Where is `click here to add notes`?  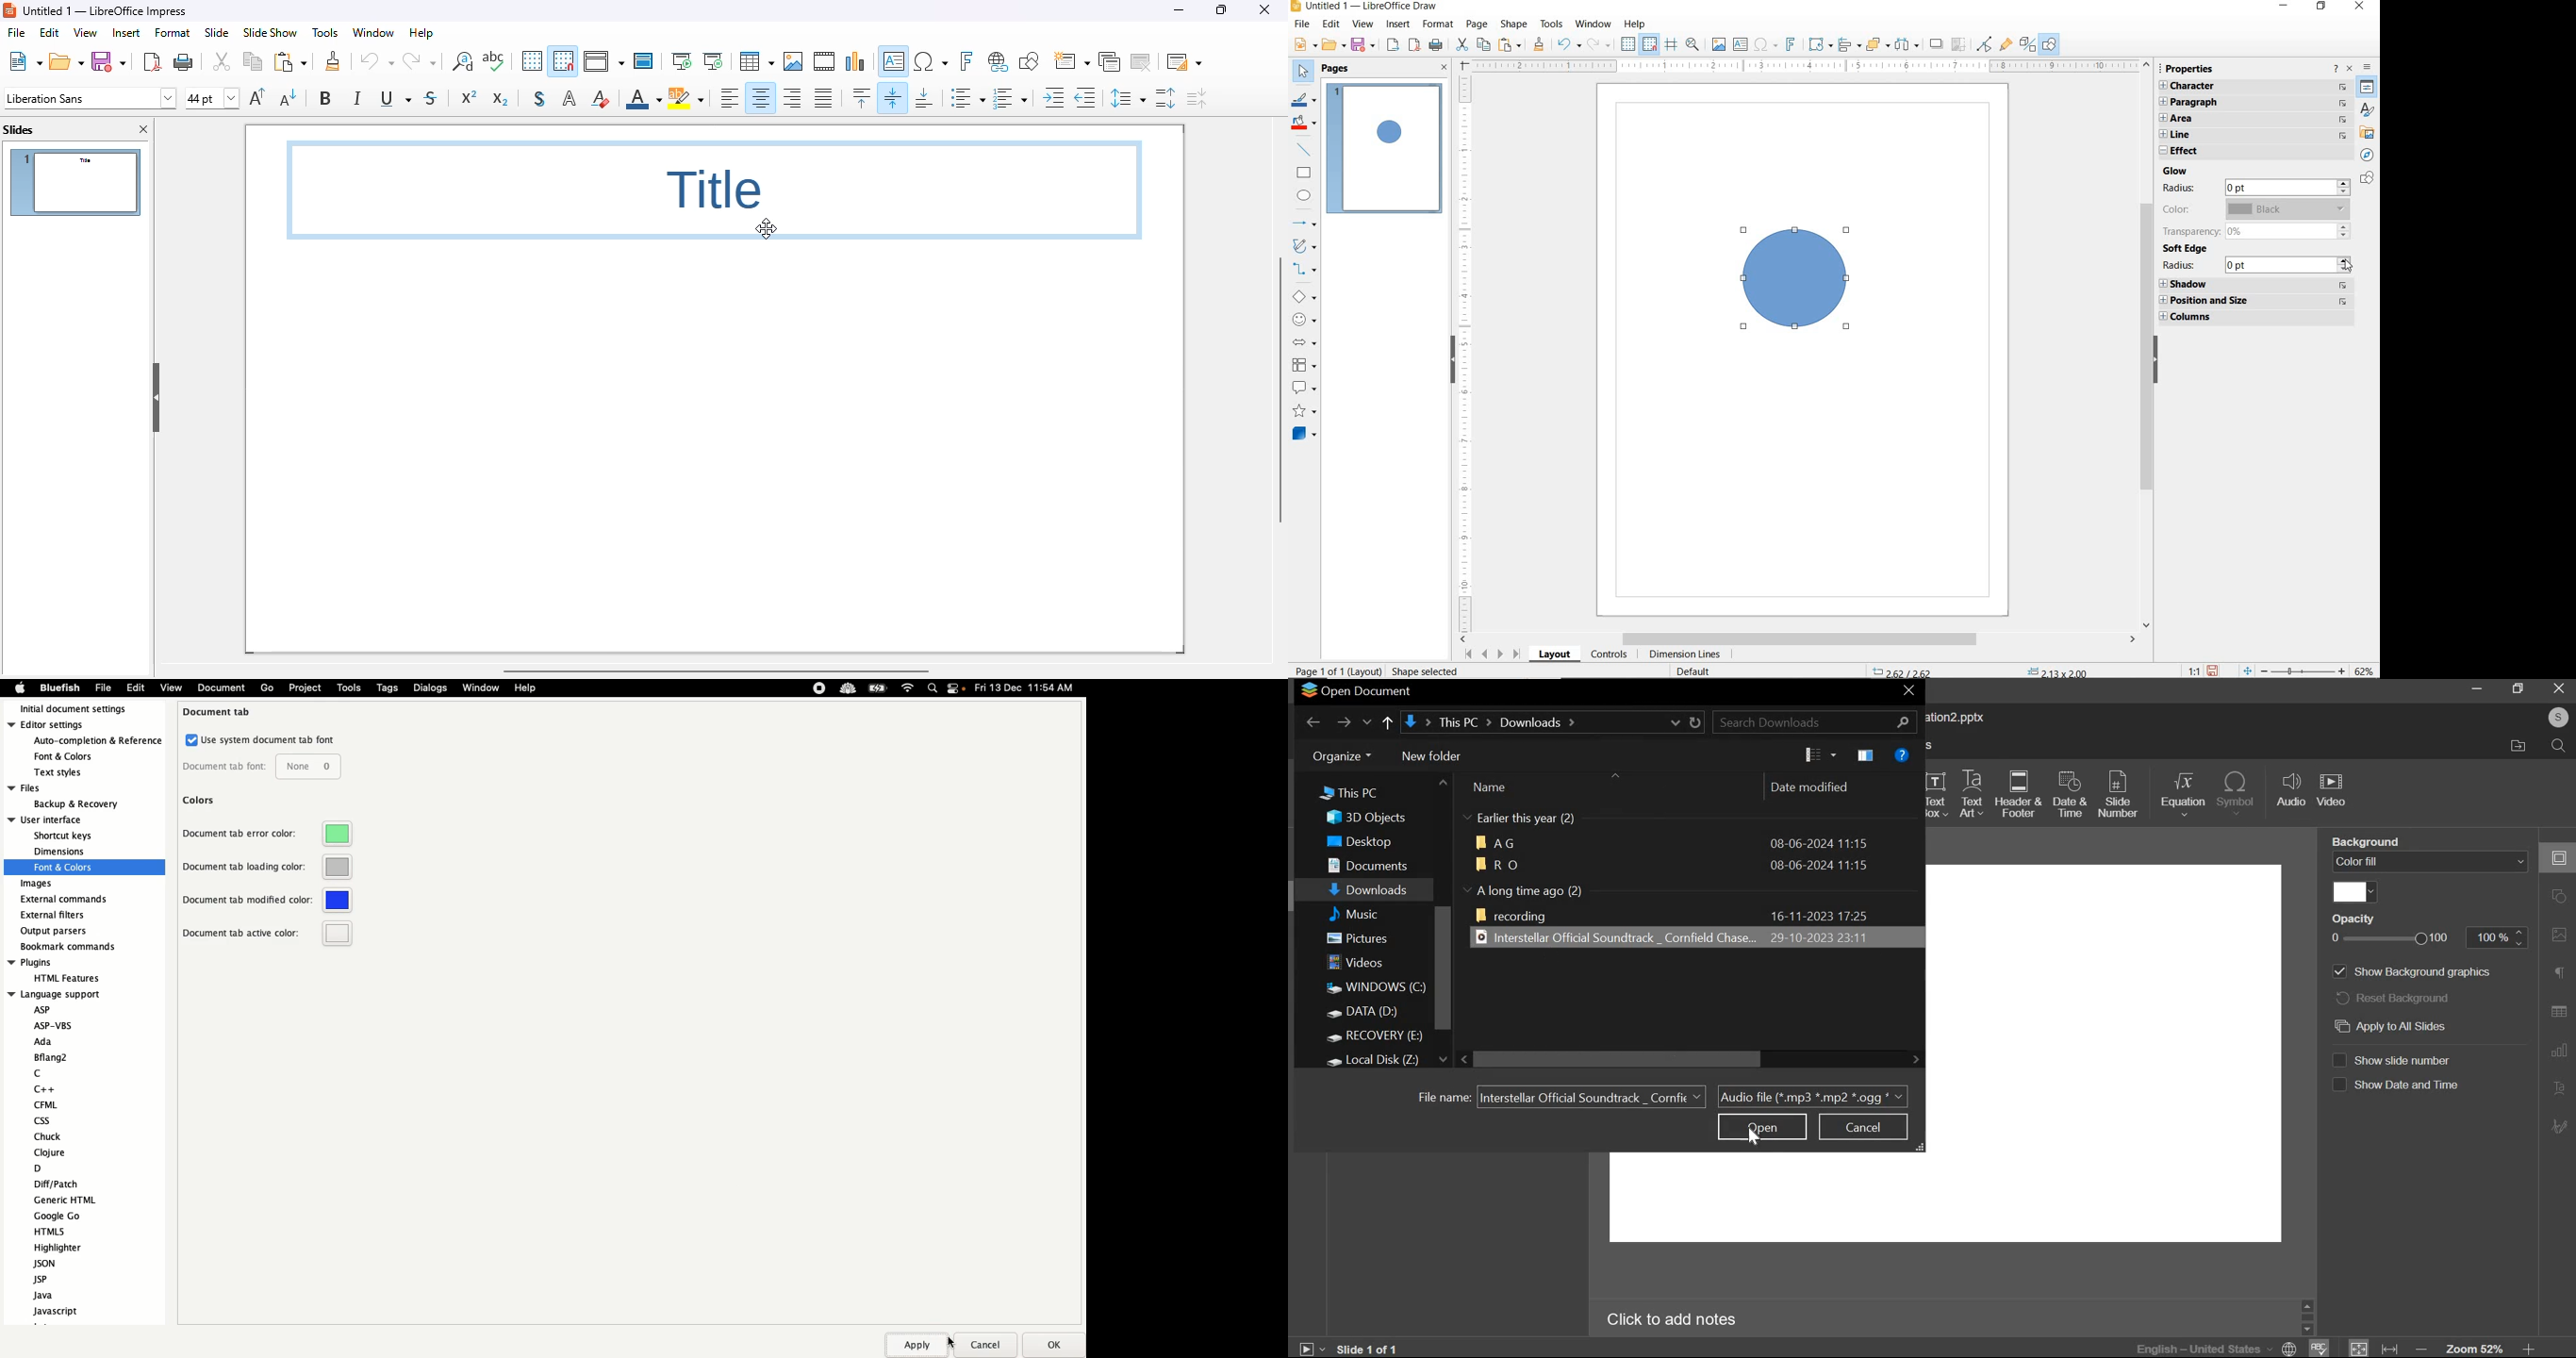 click here to add notes is located at coordinates (1672, 1318).